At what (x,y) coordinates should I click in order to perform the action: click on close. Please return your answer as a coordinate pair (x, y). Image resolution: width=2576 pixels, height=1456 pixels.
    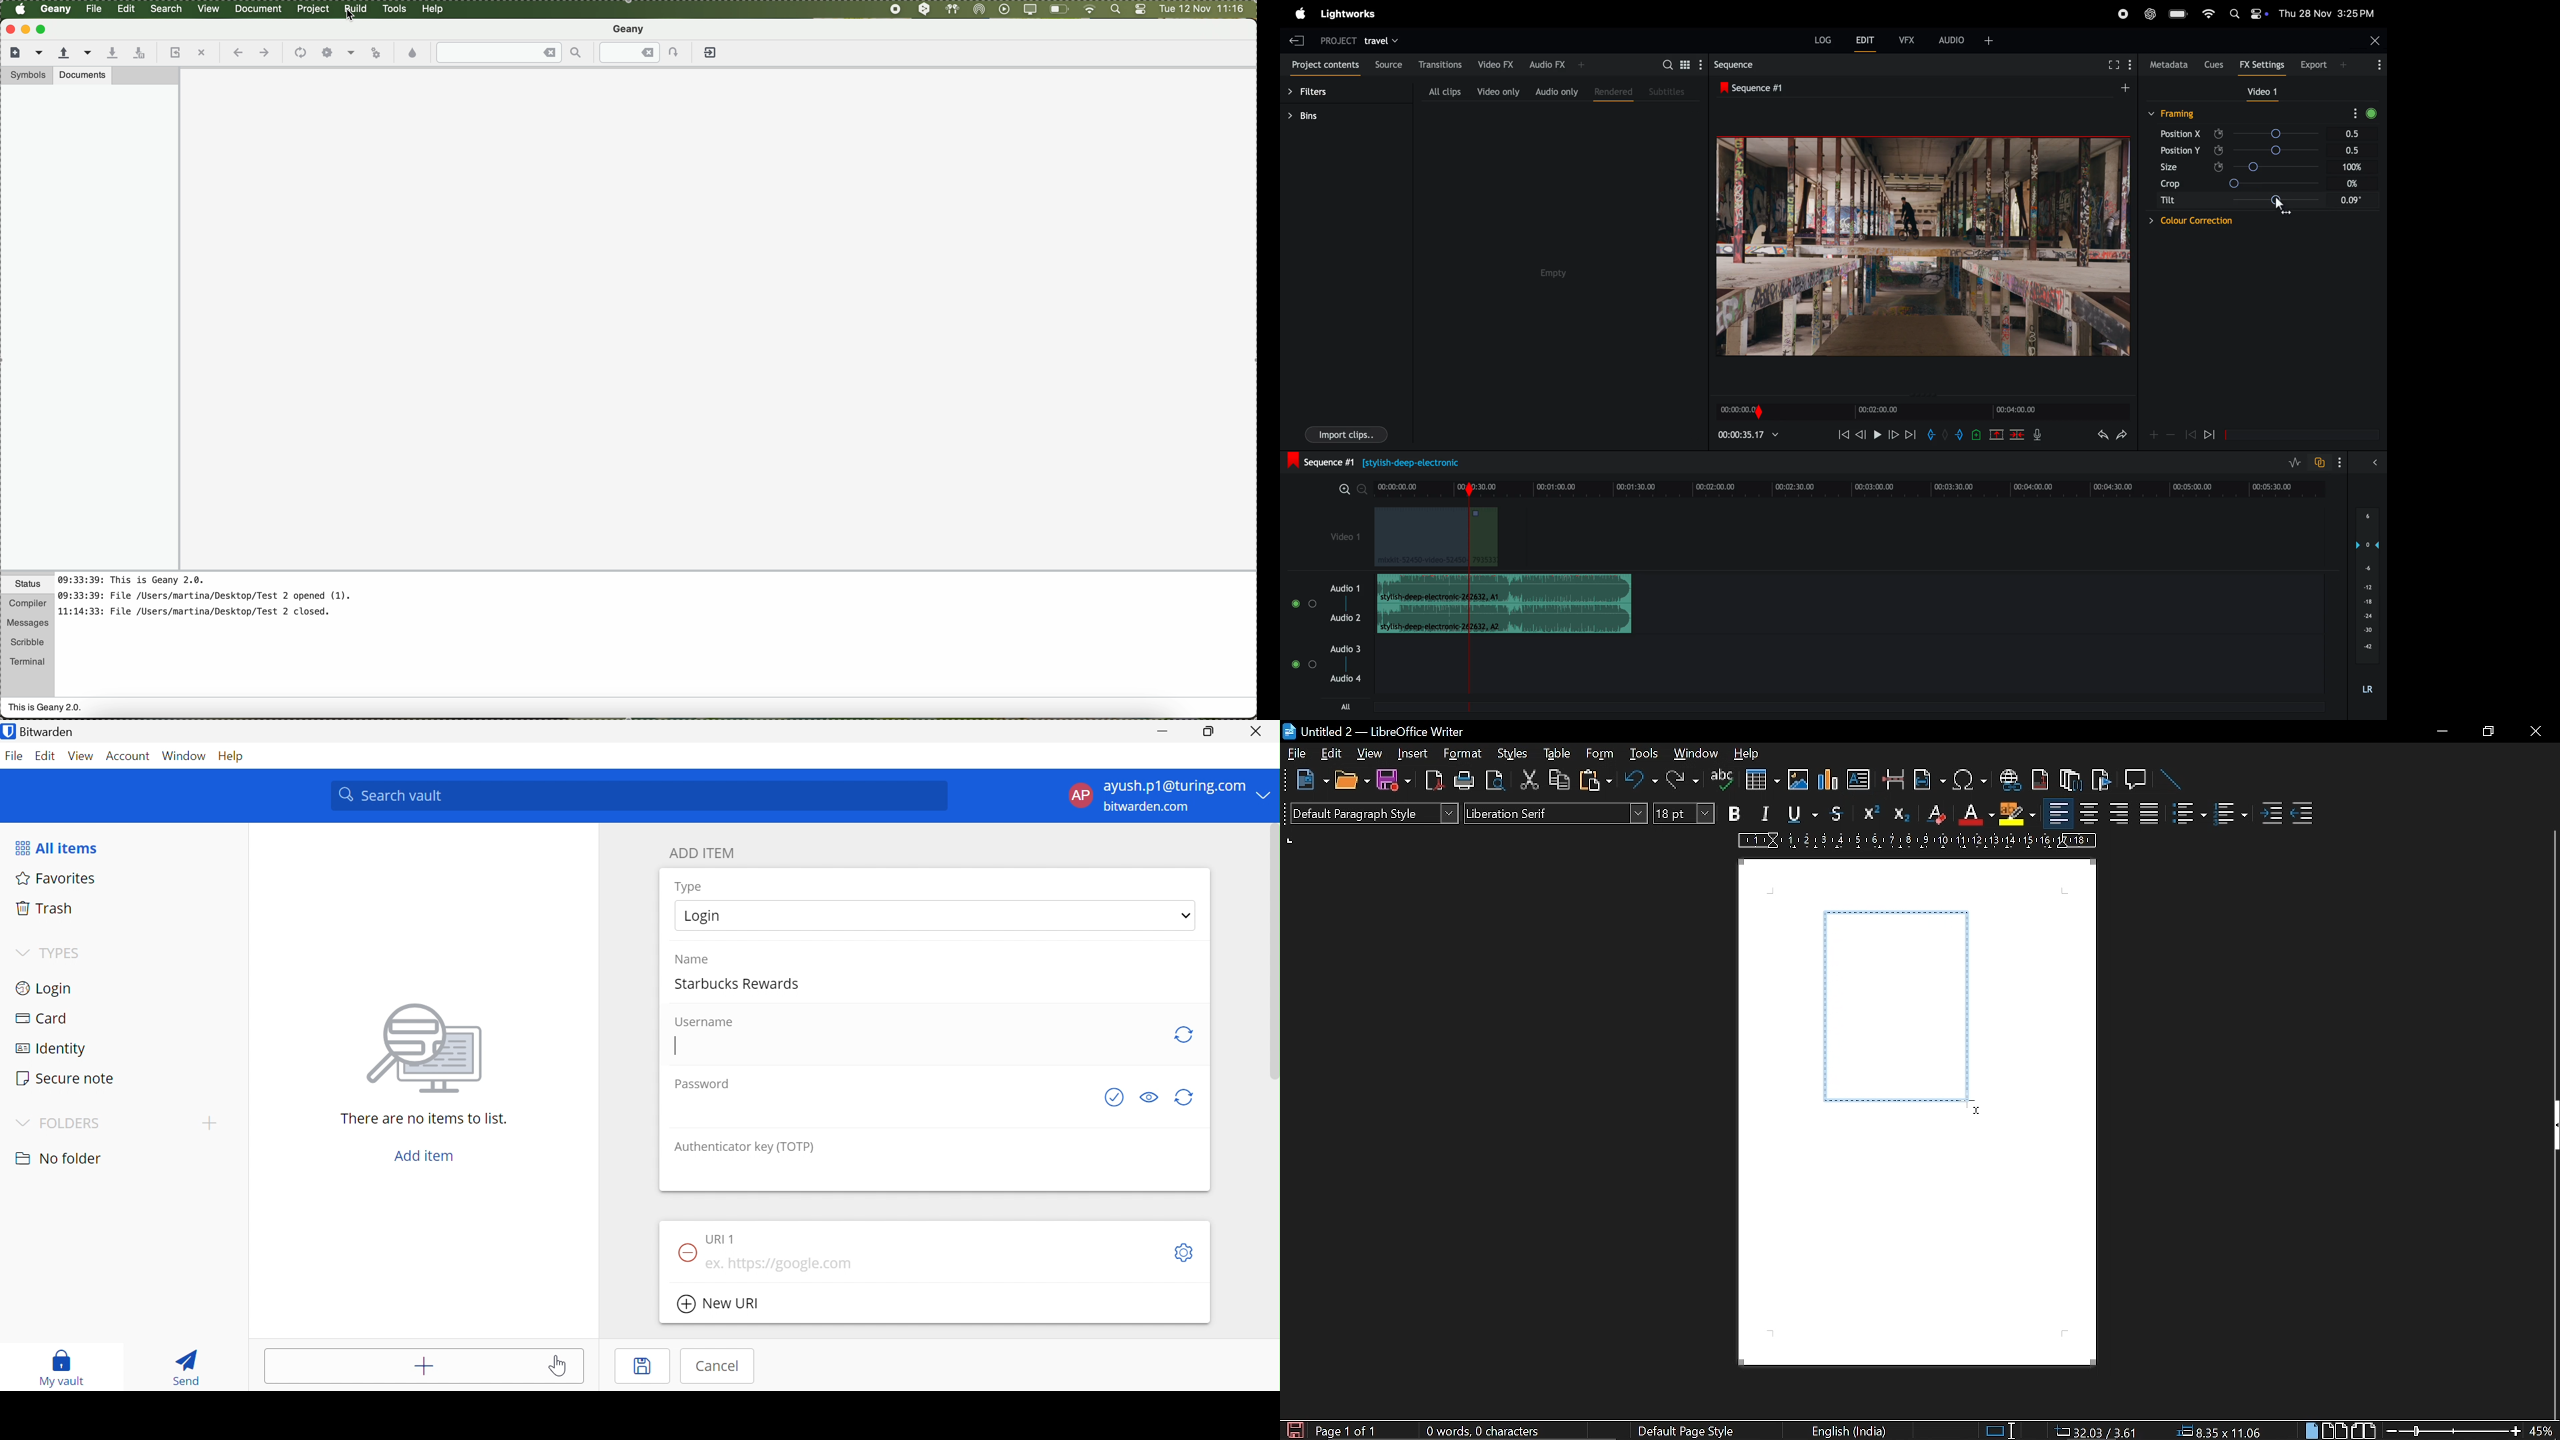
    Looking at the image, I should click on (2534, 733).